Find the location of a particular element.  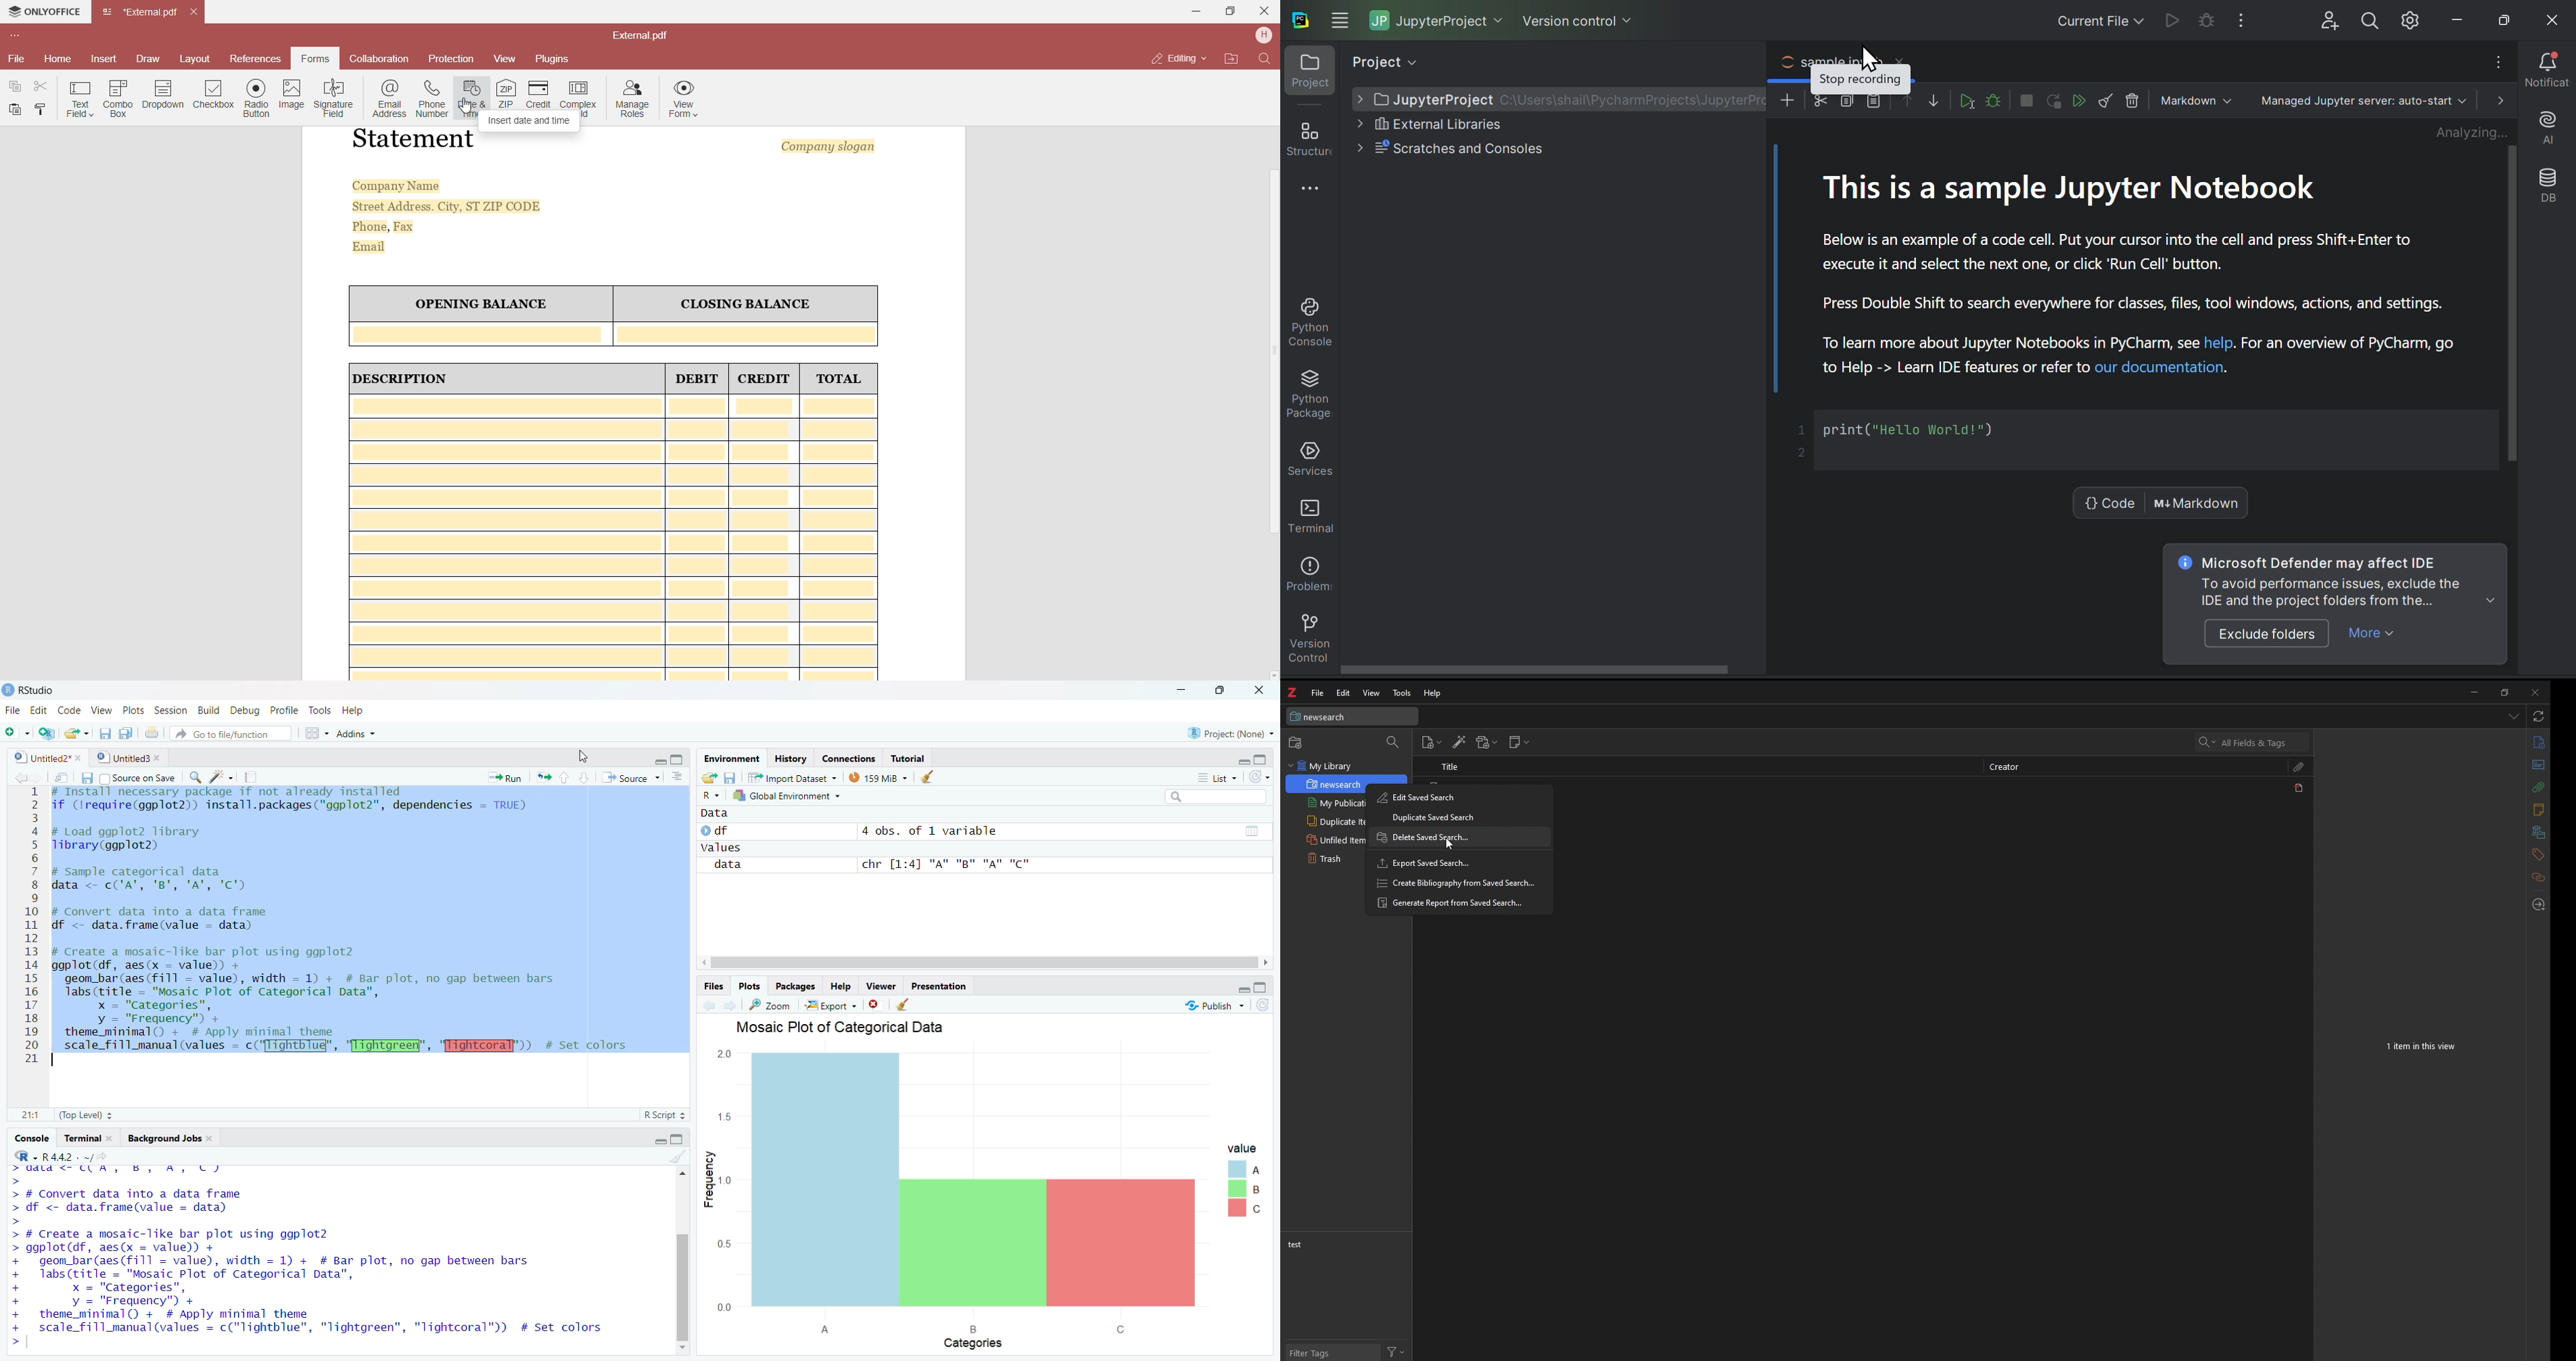

Close is located at coordinates (1262, 11).